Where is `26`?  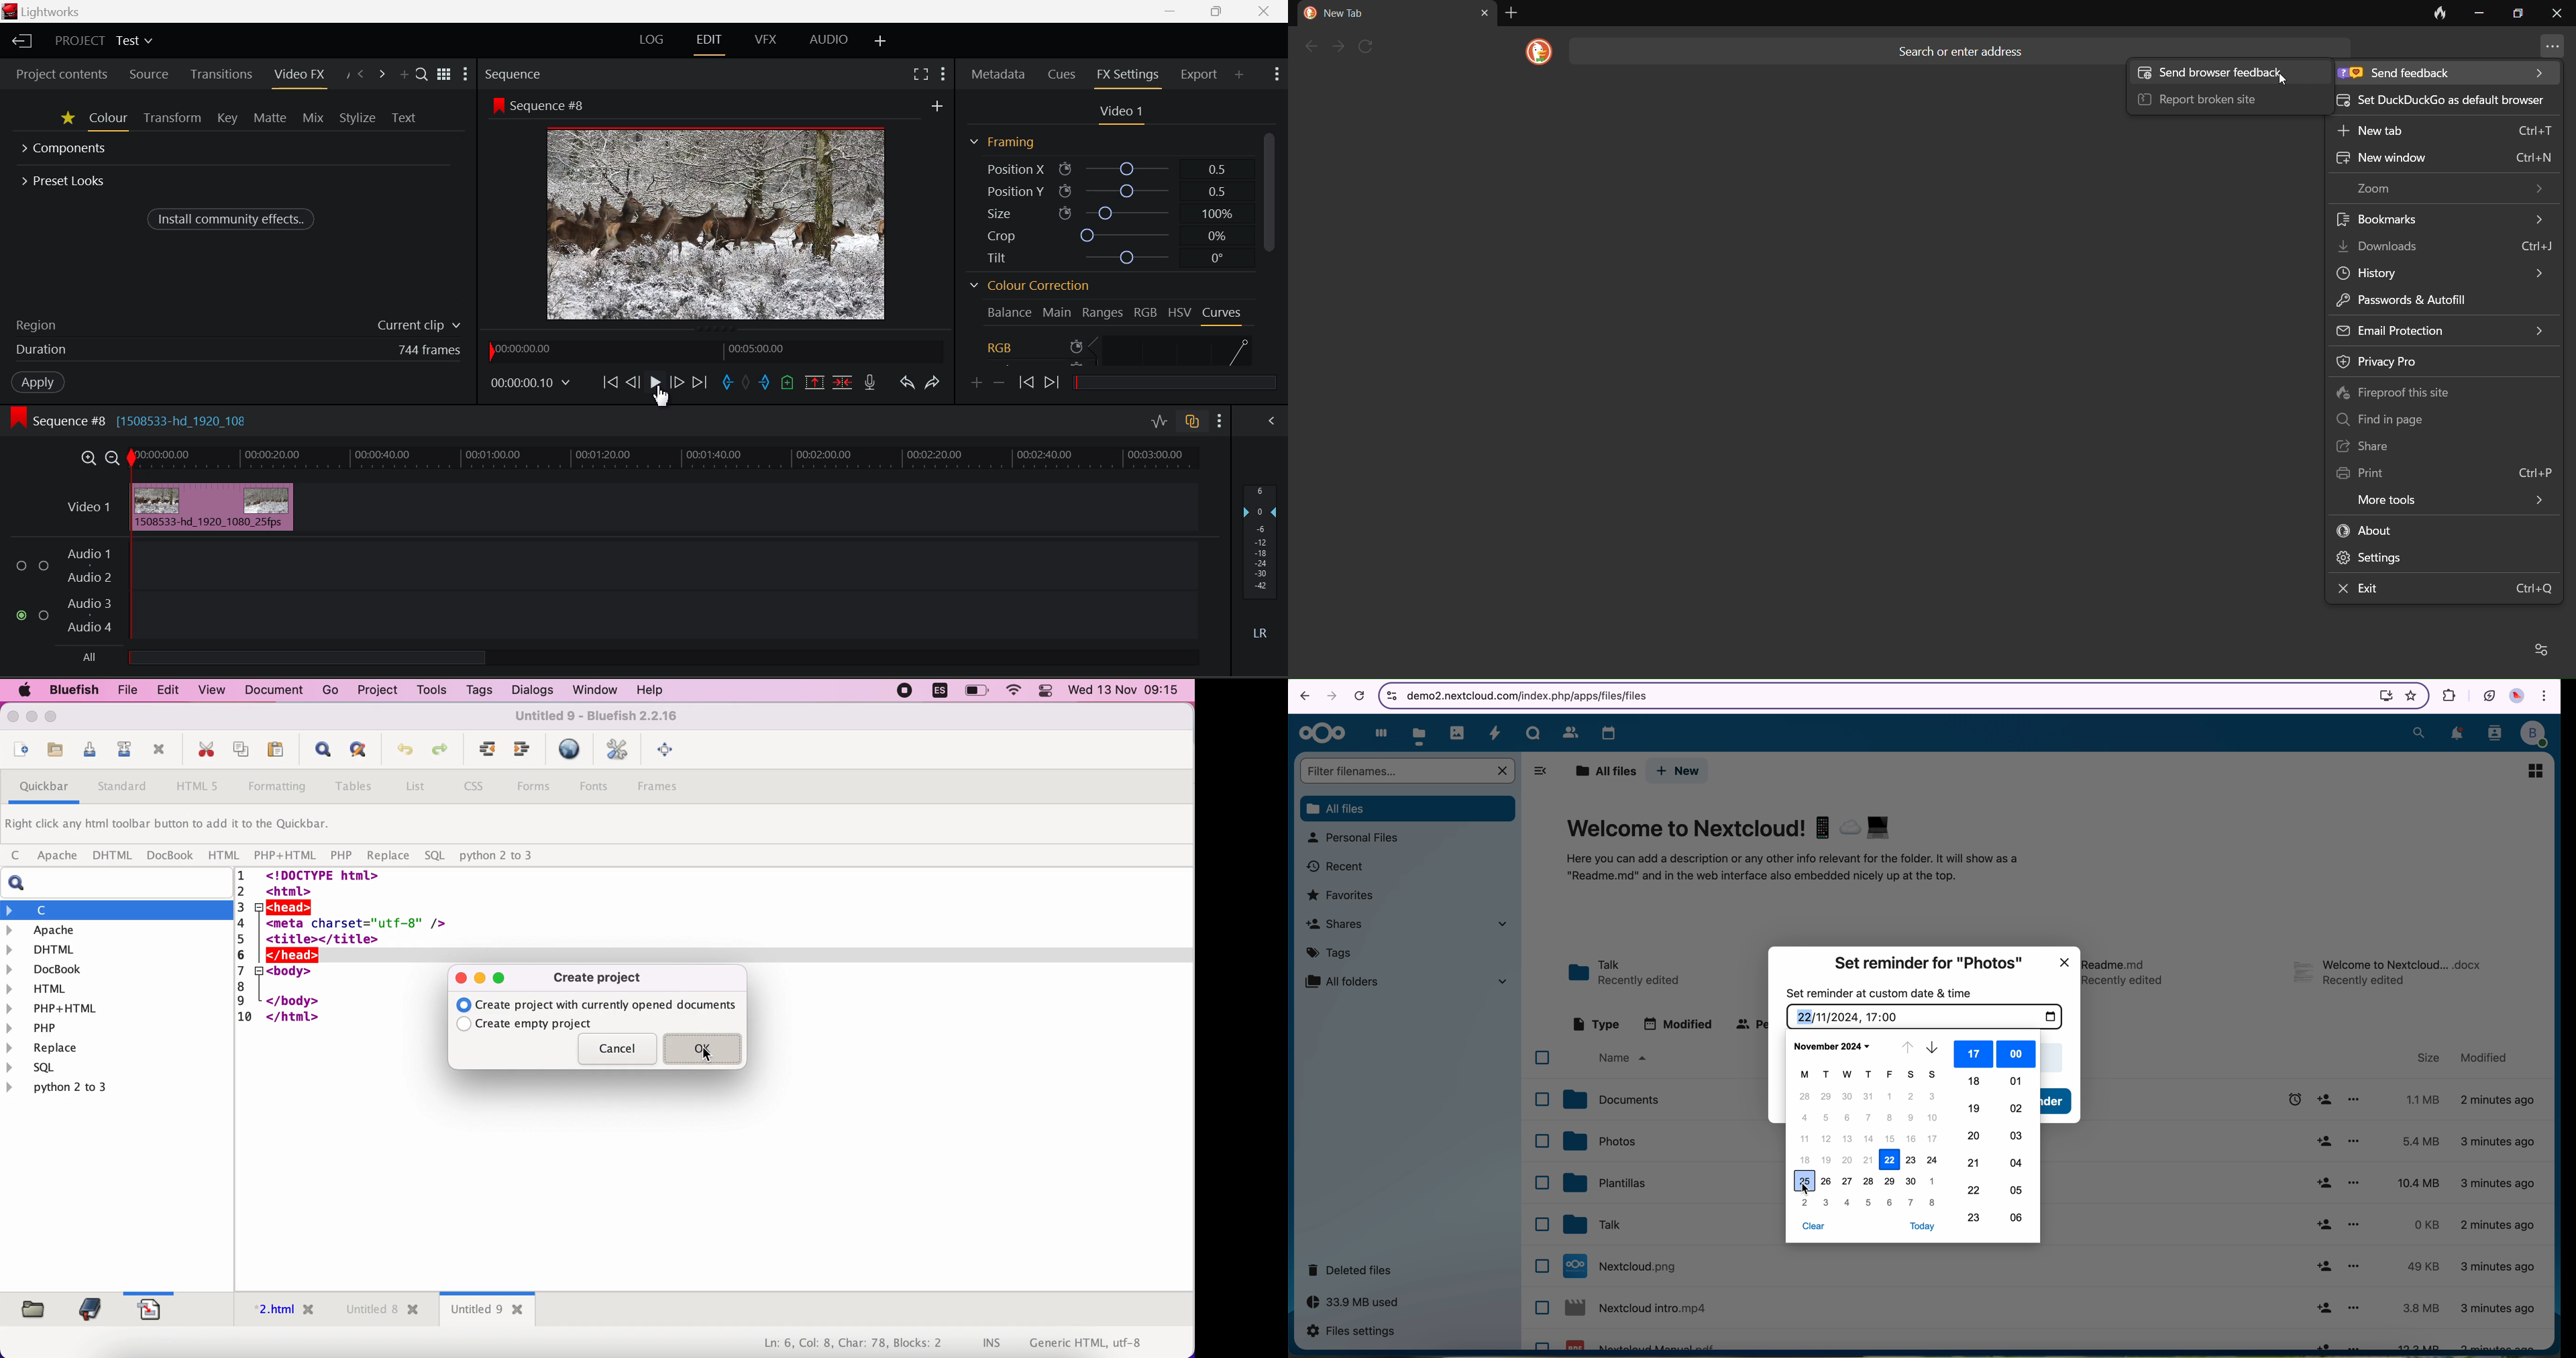
26 is located at coordinates (1827, 1181).